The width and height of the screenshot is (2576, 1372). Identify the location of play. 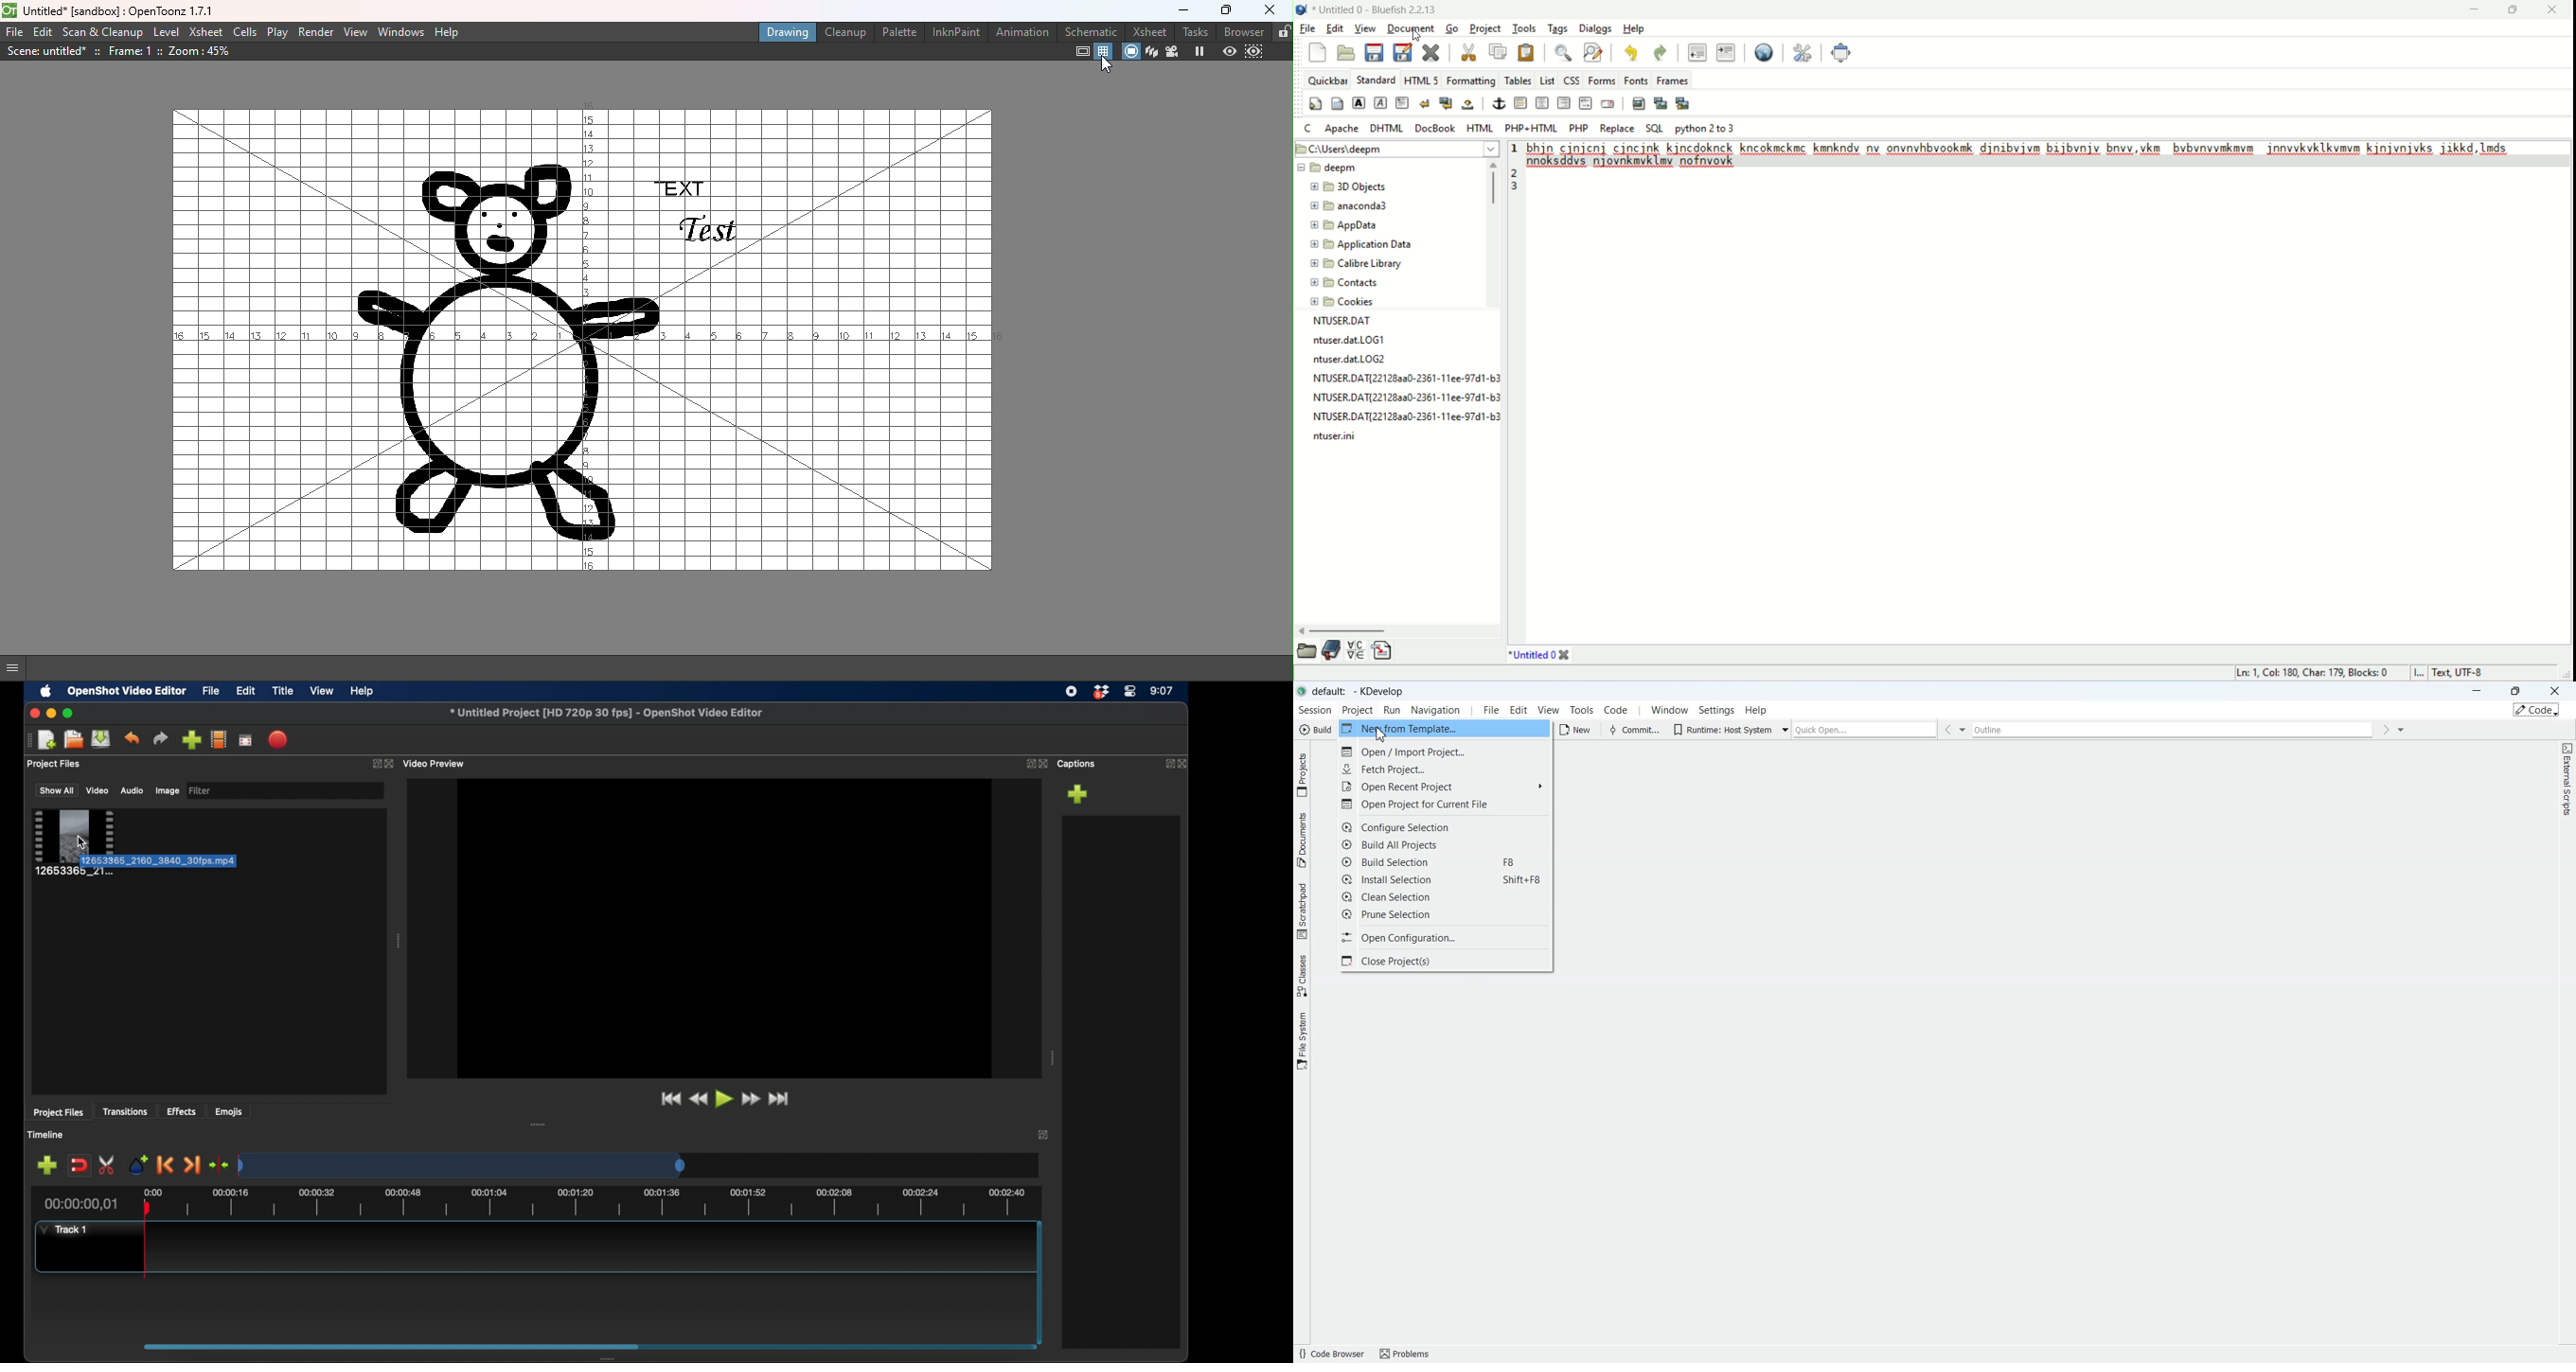
(723, 1099).